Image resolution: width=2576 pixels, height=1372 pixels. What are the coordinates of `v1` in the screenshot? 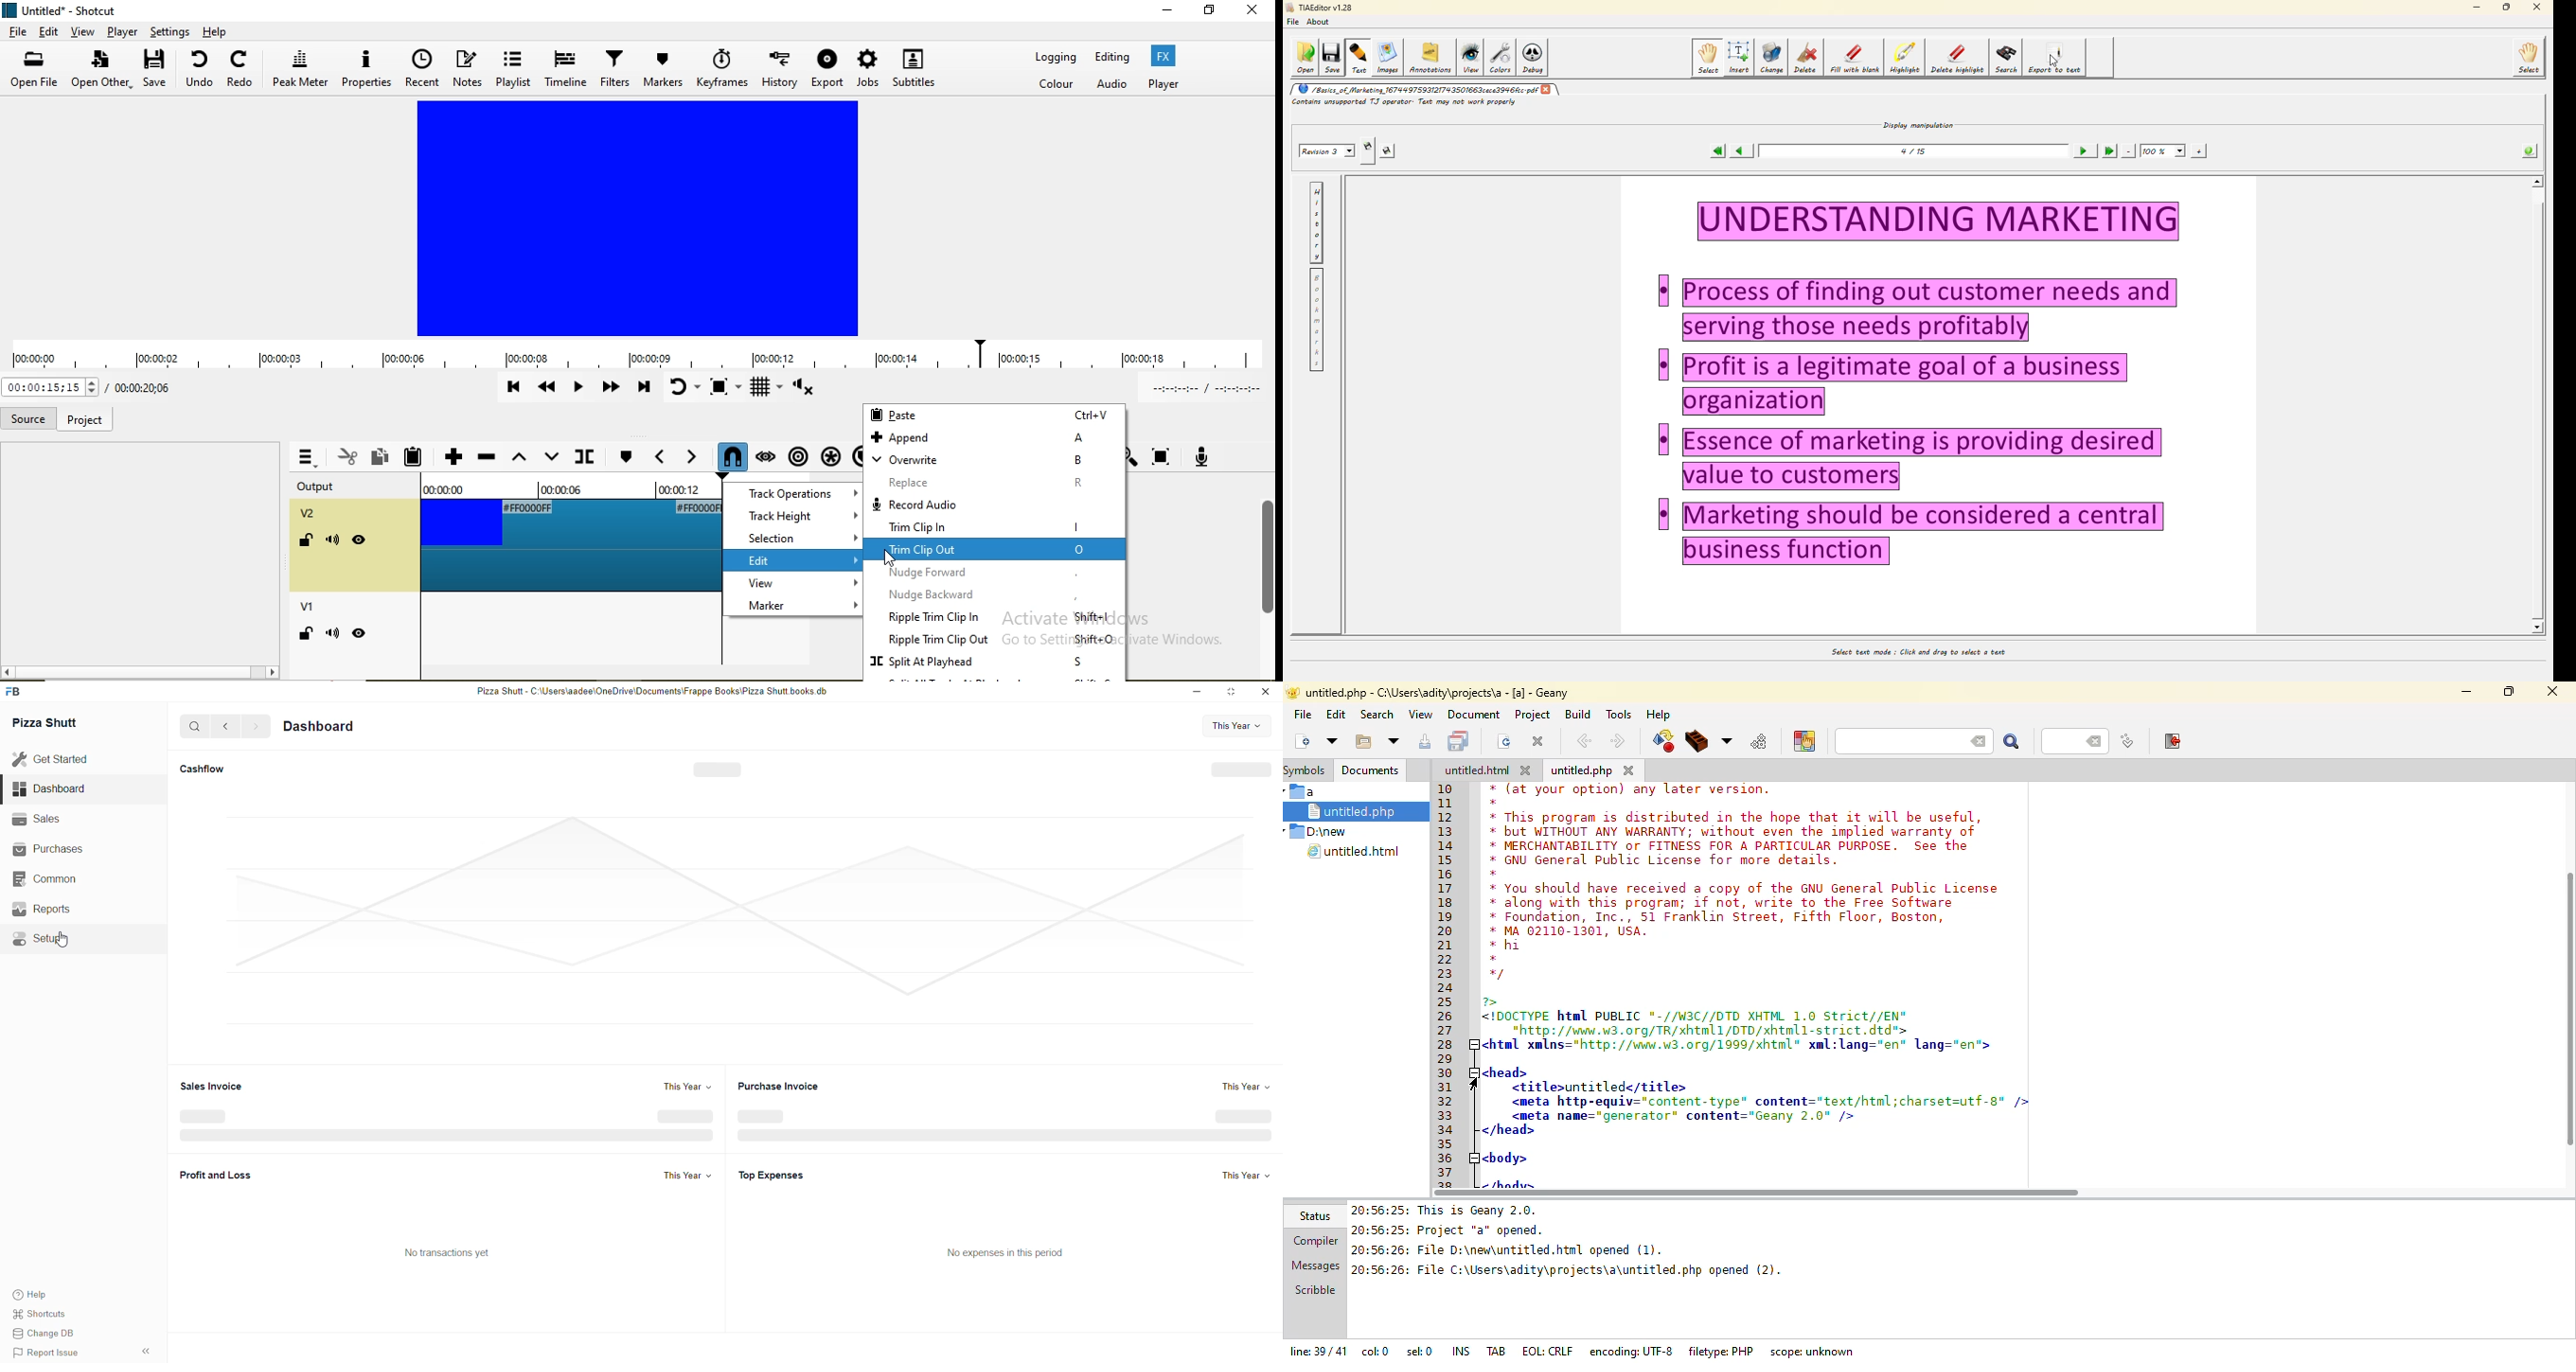 It's located at (310, 609).